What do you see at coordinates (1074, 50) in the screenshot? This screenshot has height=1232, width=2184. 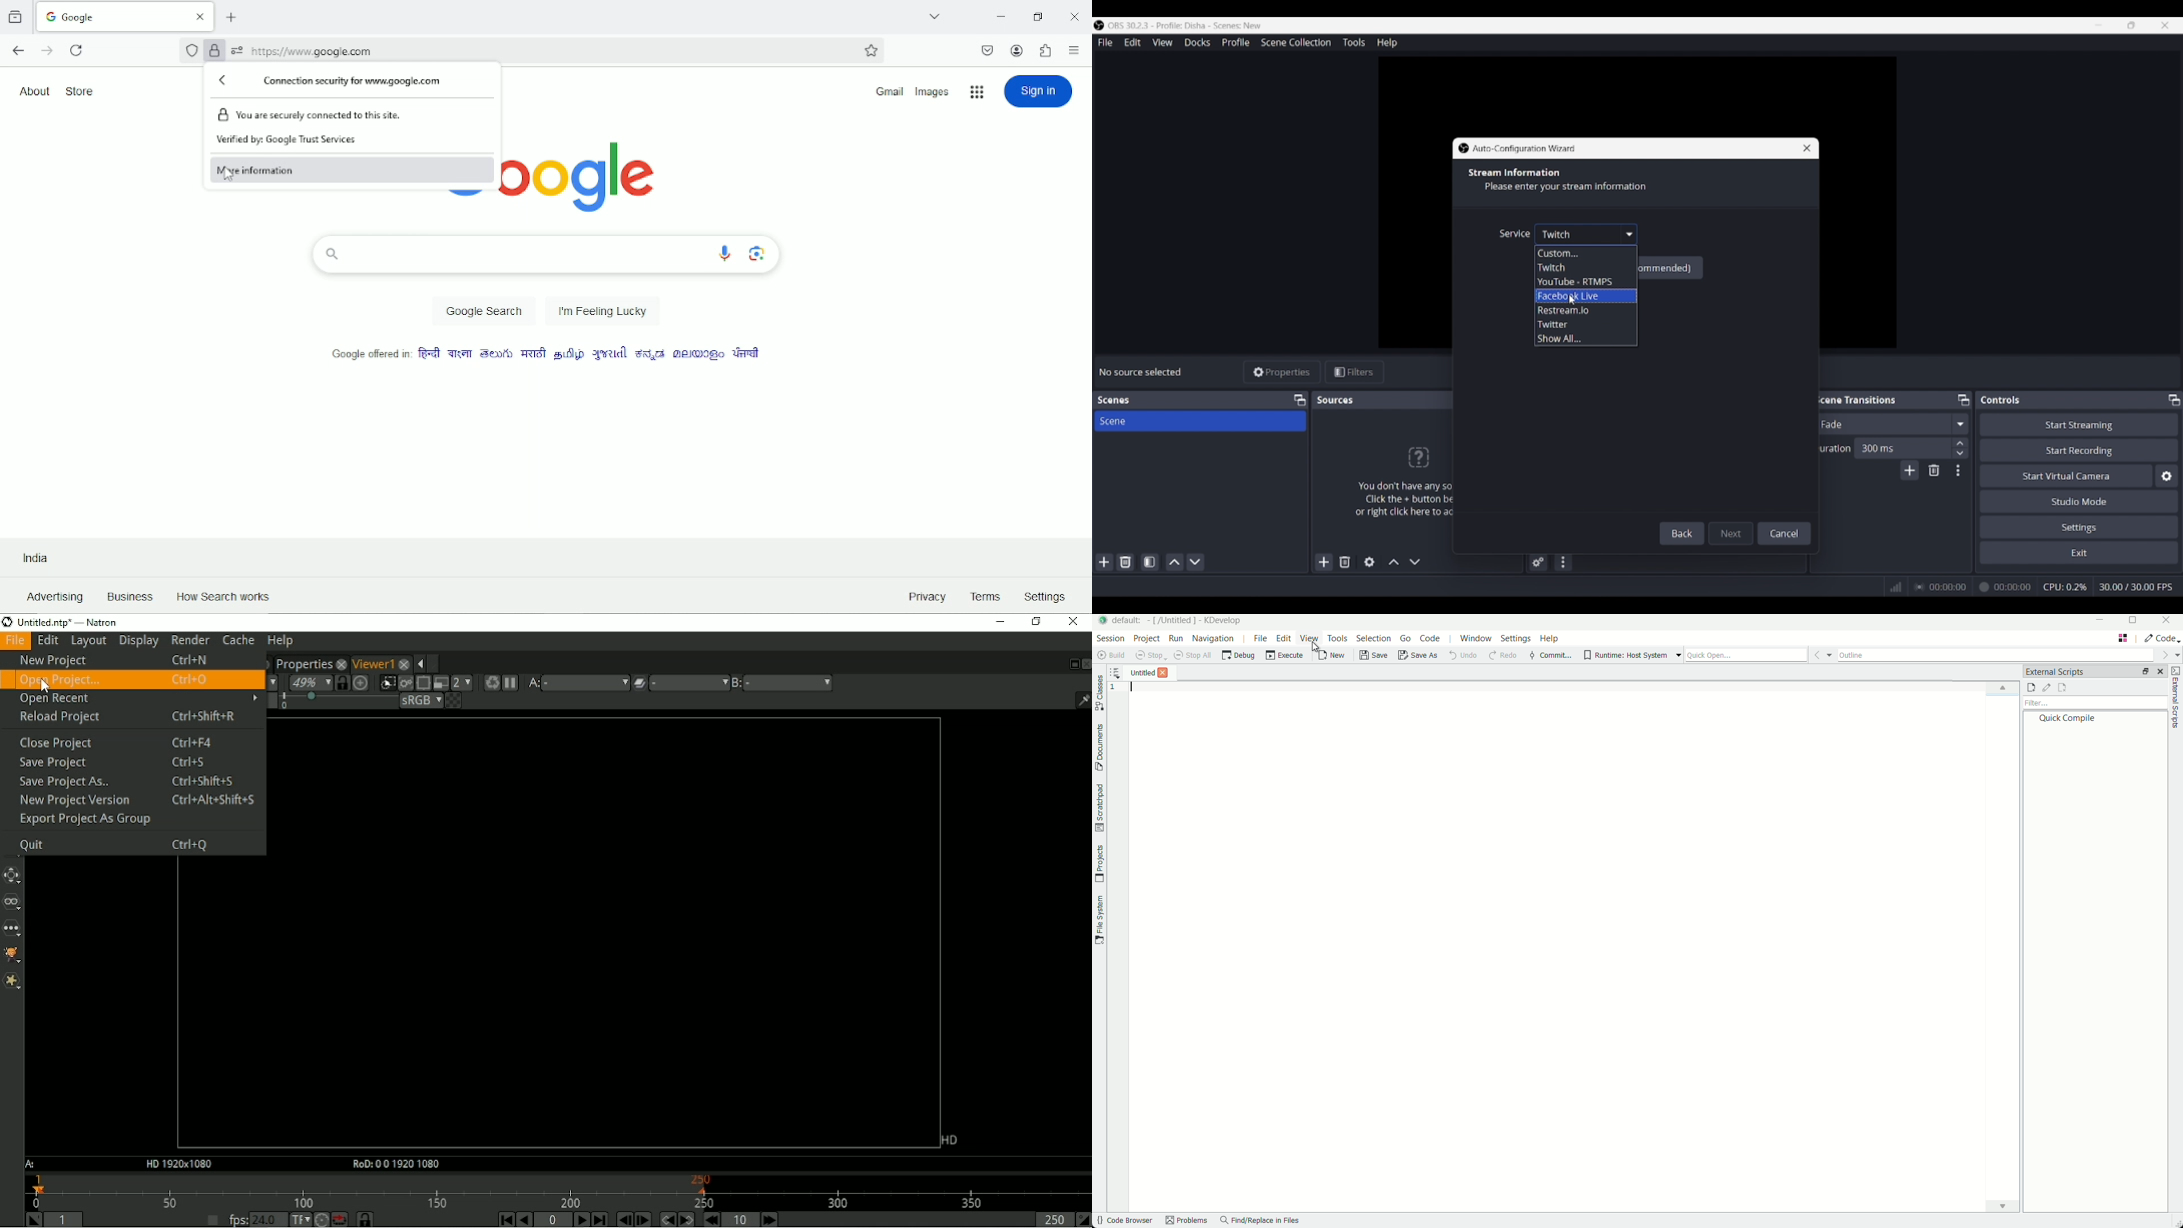 I see `Open application menu` at bounding box center [1074, 50].